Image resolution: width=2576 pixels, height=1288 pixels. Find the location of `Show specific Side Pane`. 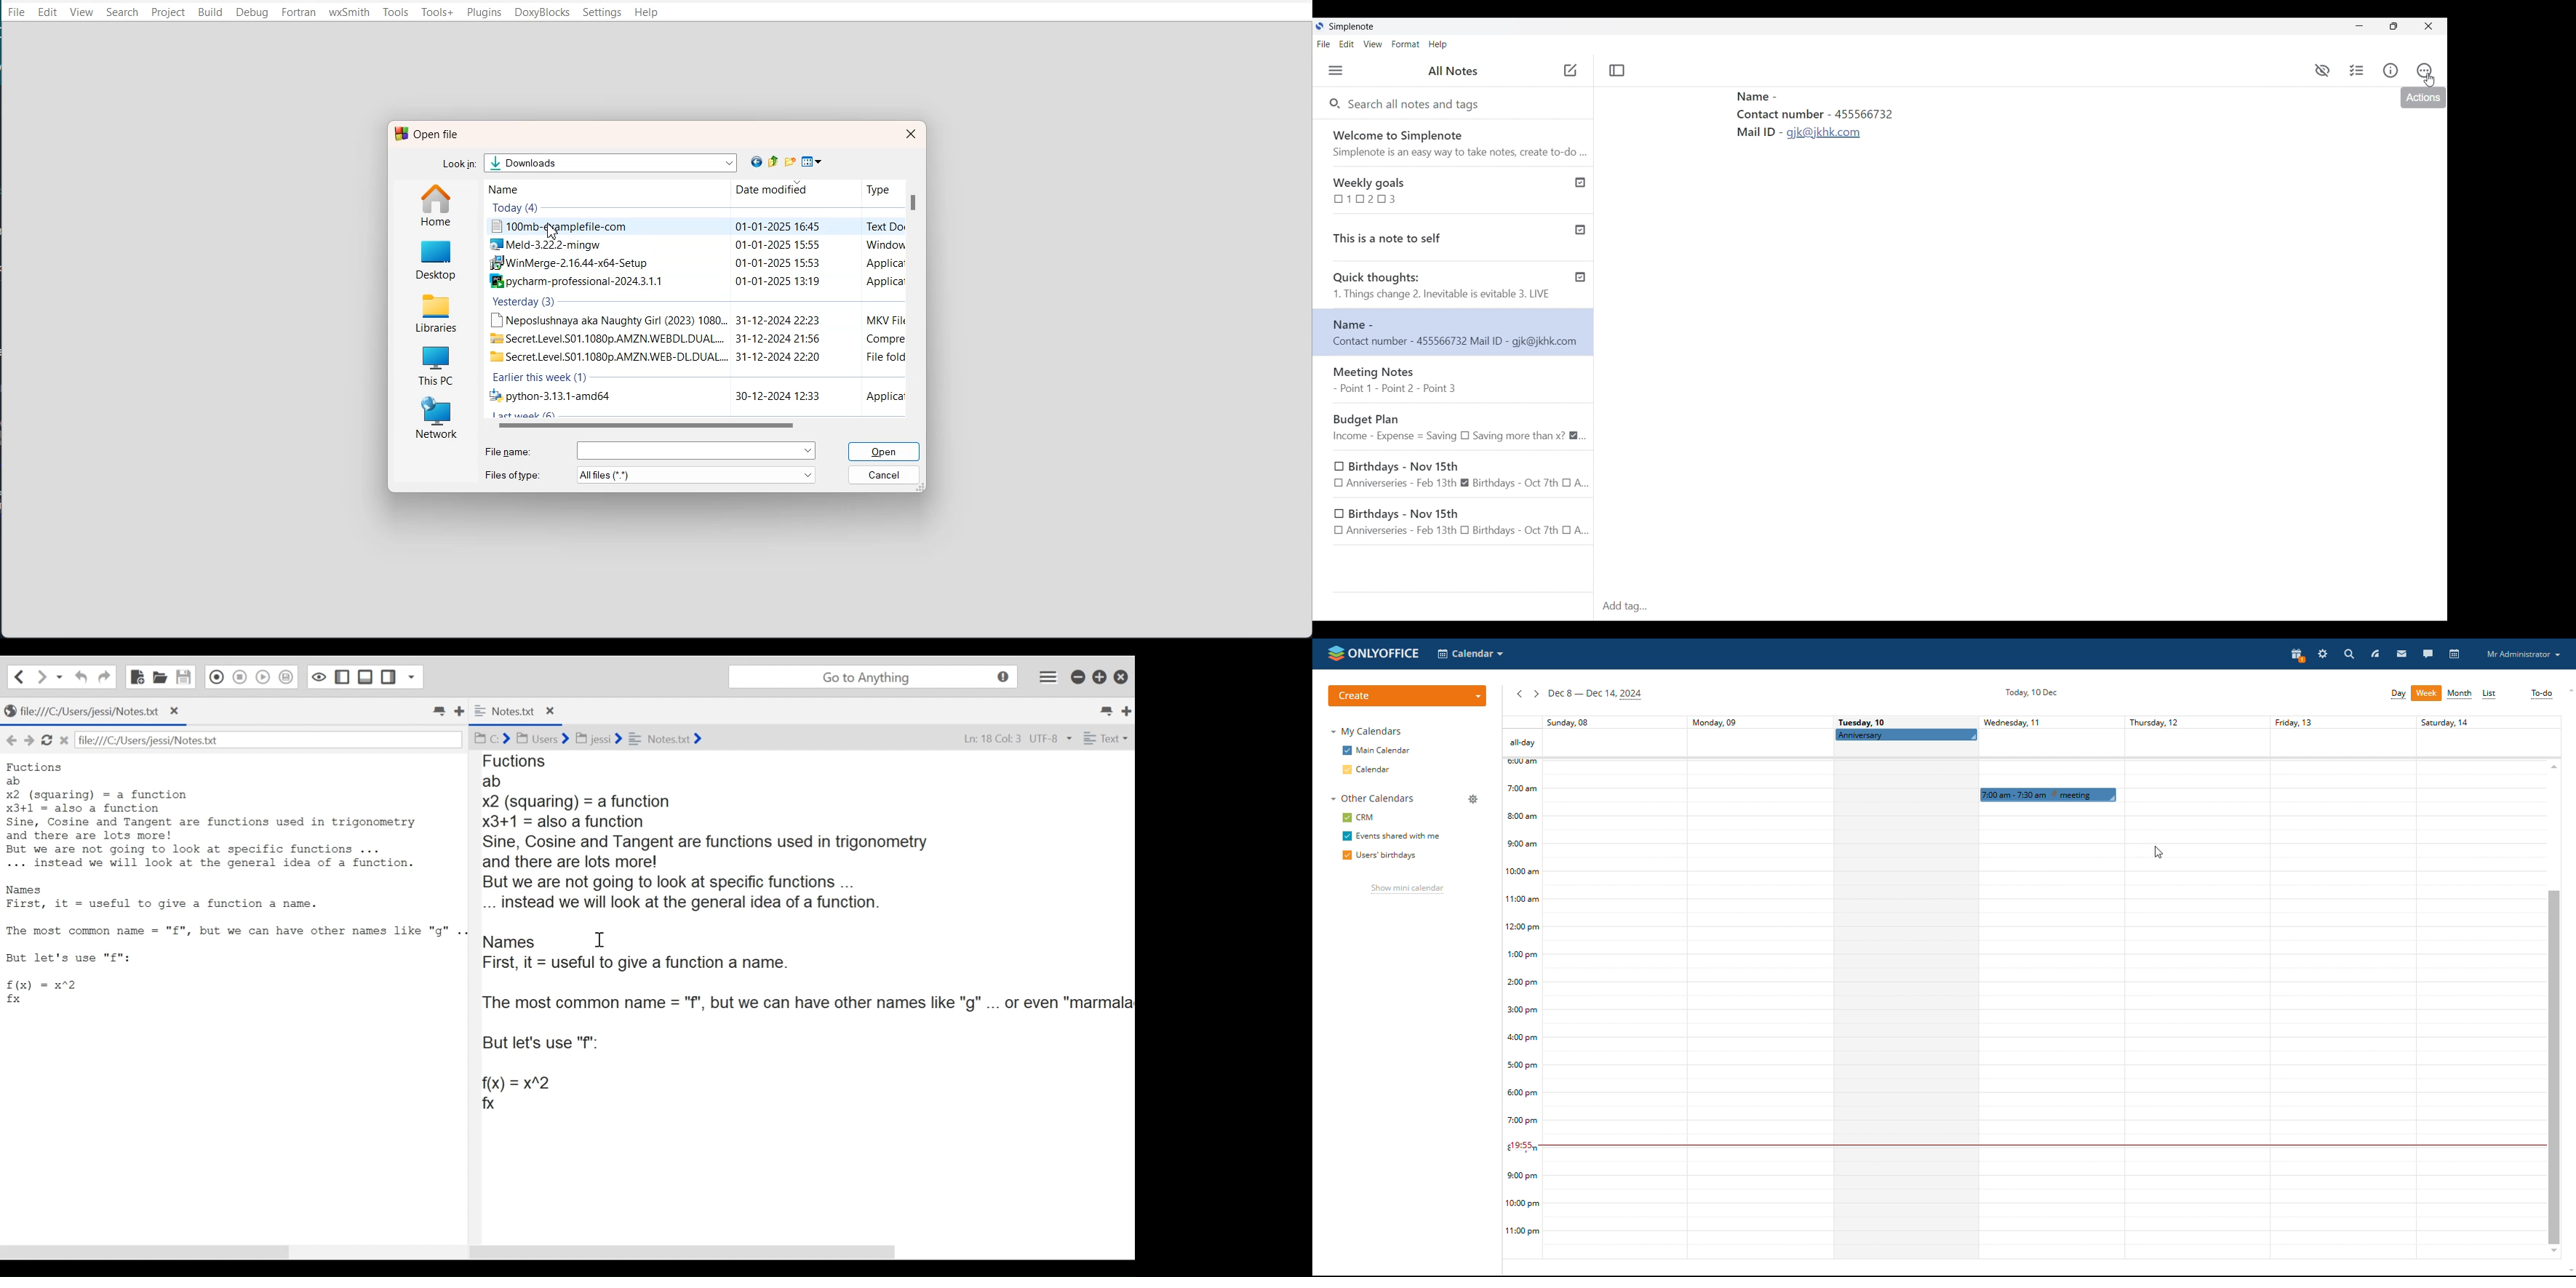

Show specific Side Pane is located at coordinates (413, 678).